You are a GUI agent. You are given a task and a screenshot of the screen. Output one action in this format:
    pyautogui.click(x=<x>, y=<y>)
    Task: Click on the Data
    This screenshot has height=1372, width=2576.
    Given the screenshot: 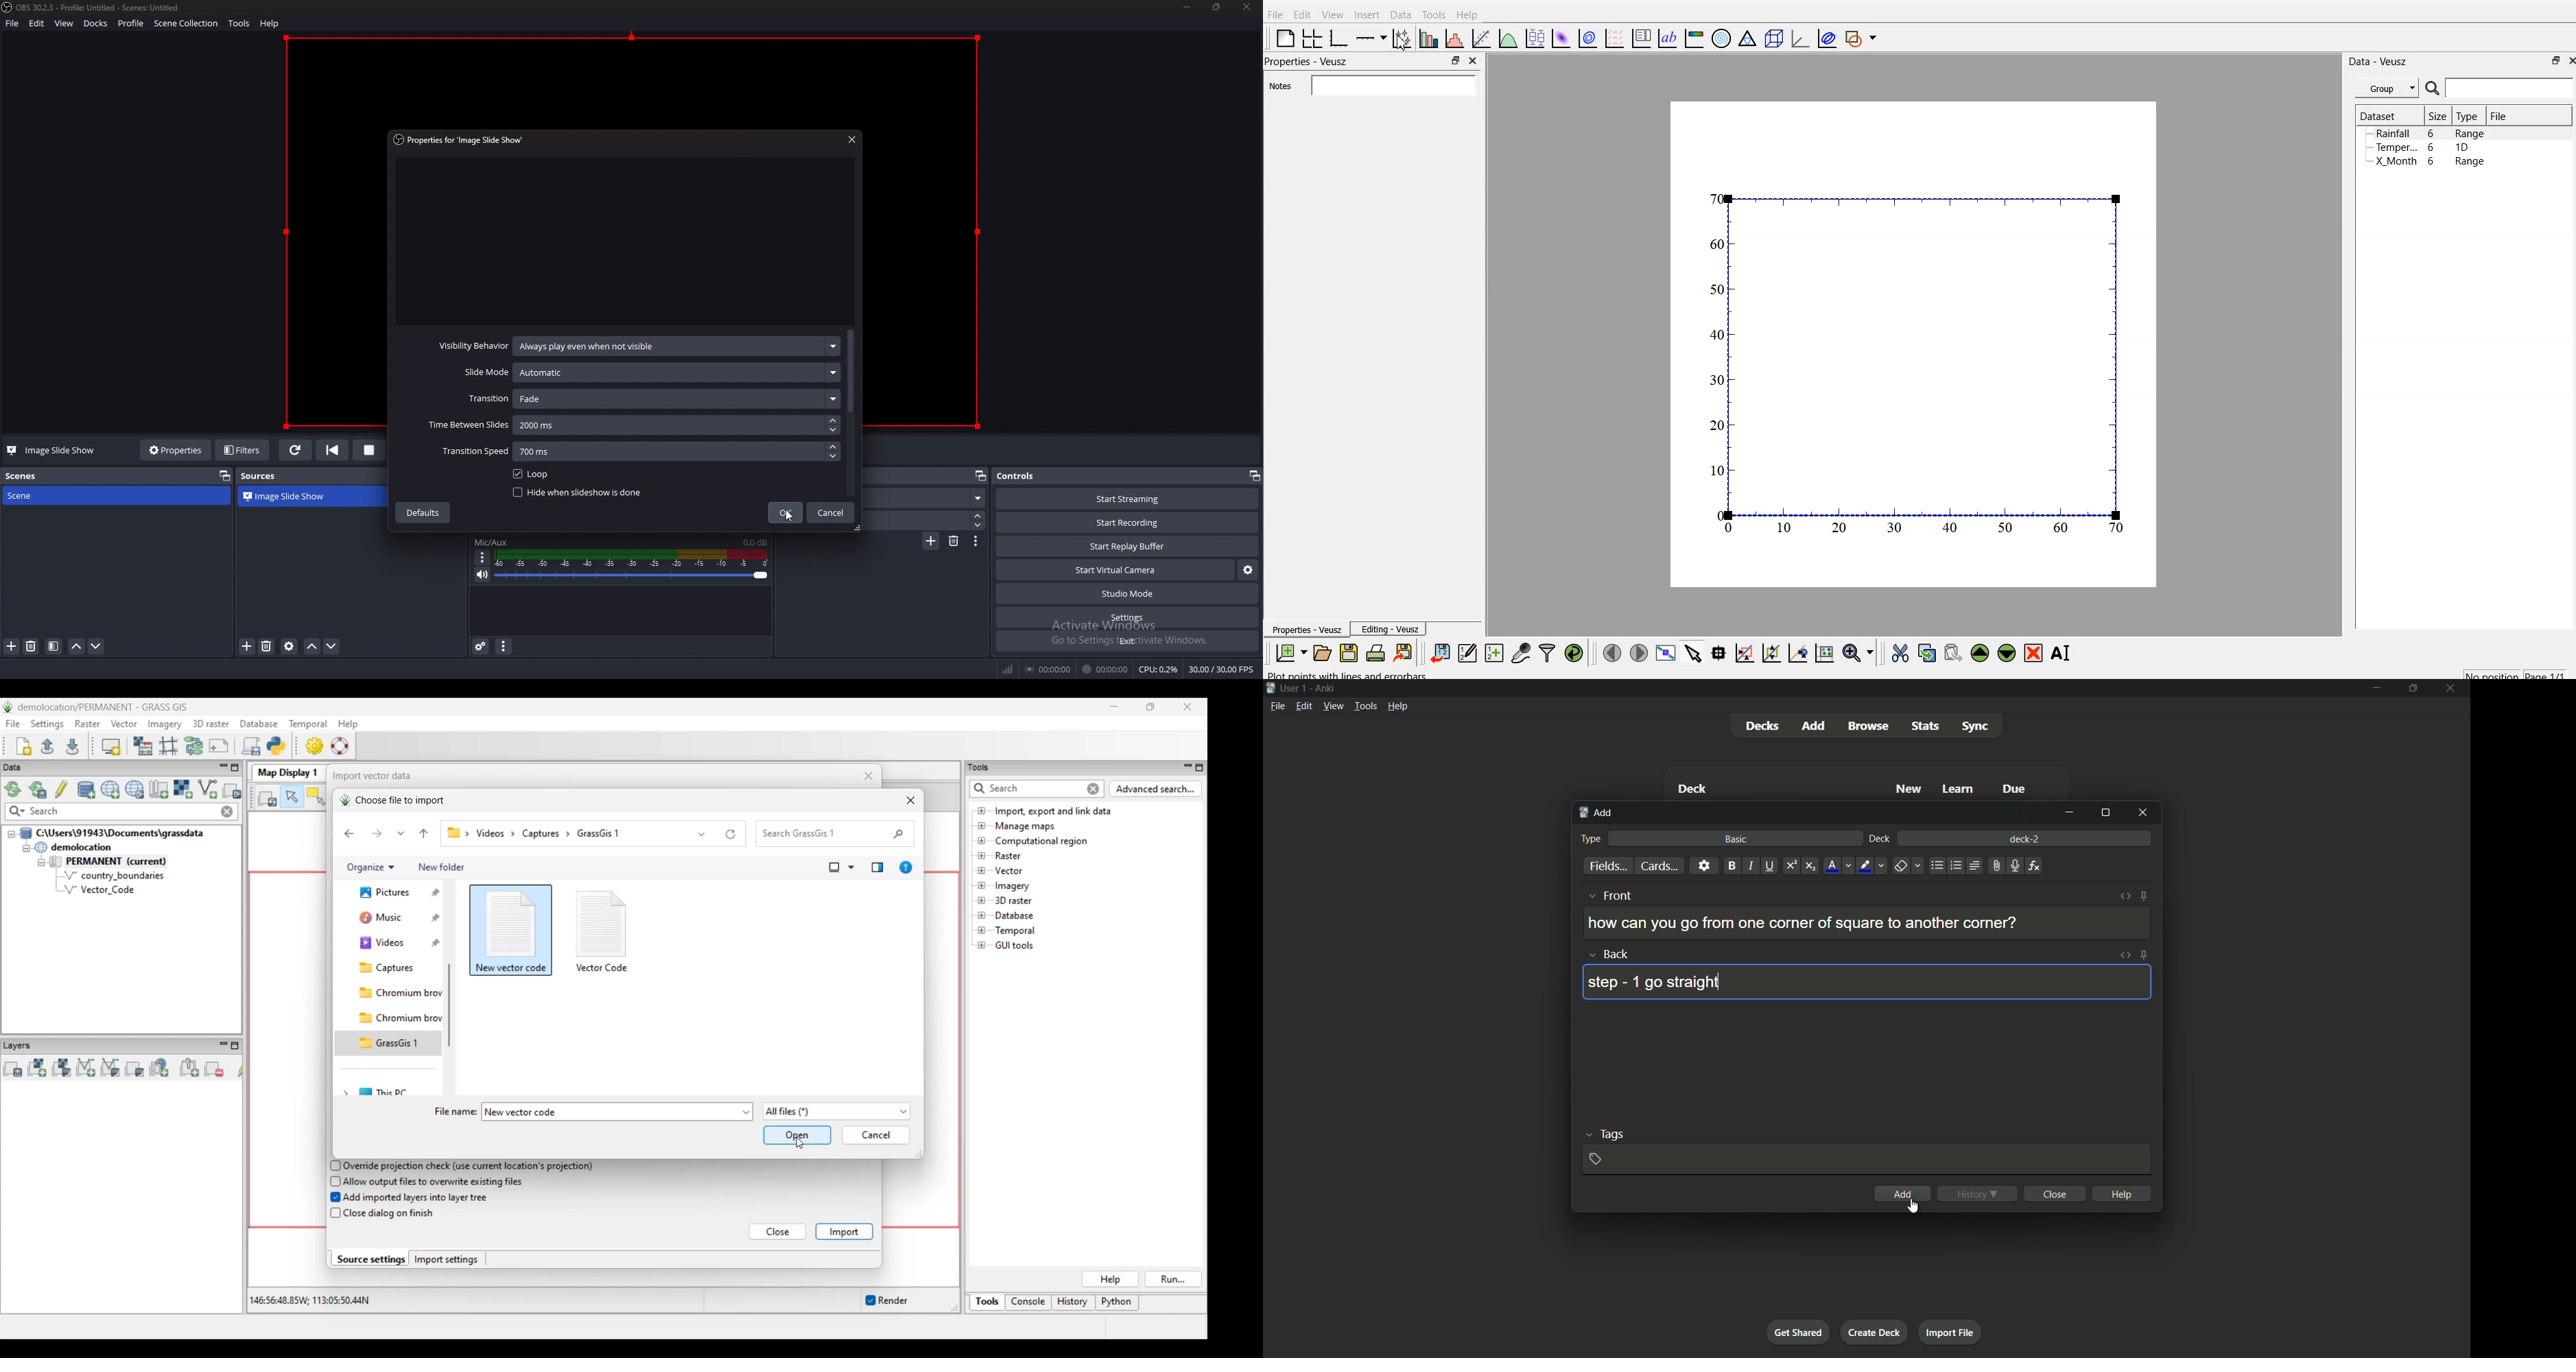 What is the action you would take?
    pyautogui.click(x=1398, y=16)
    